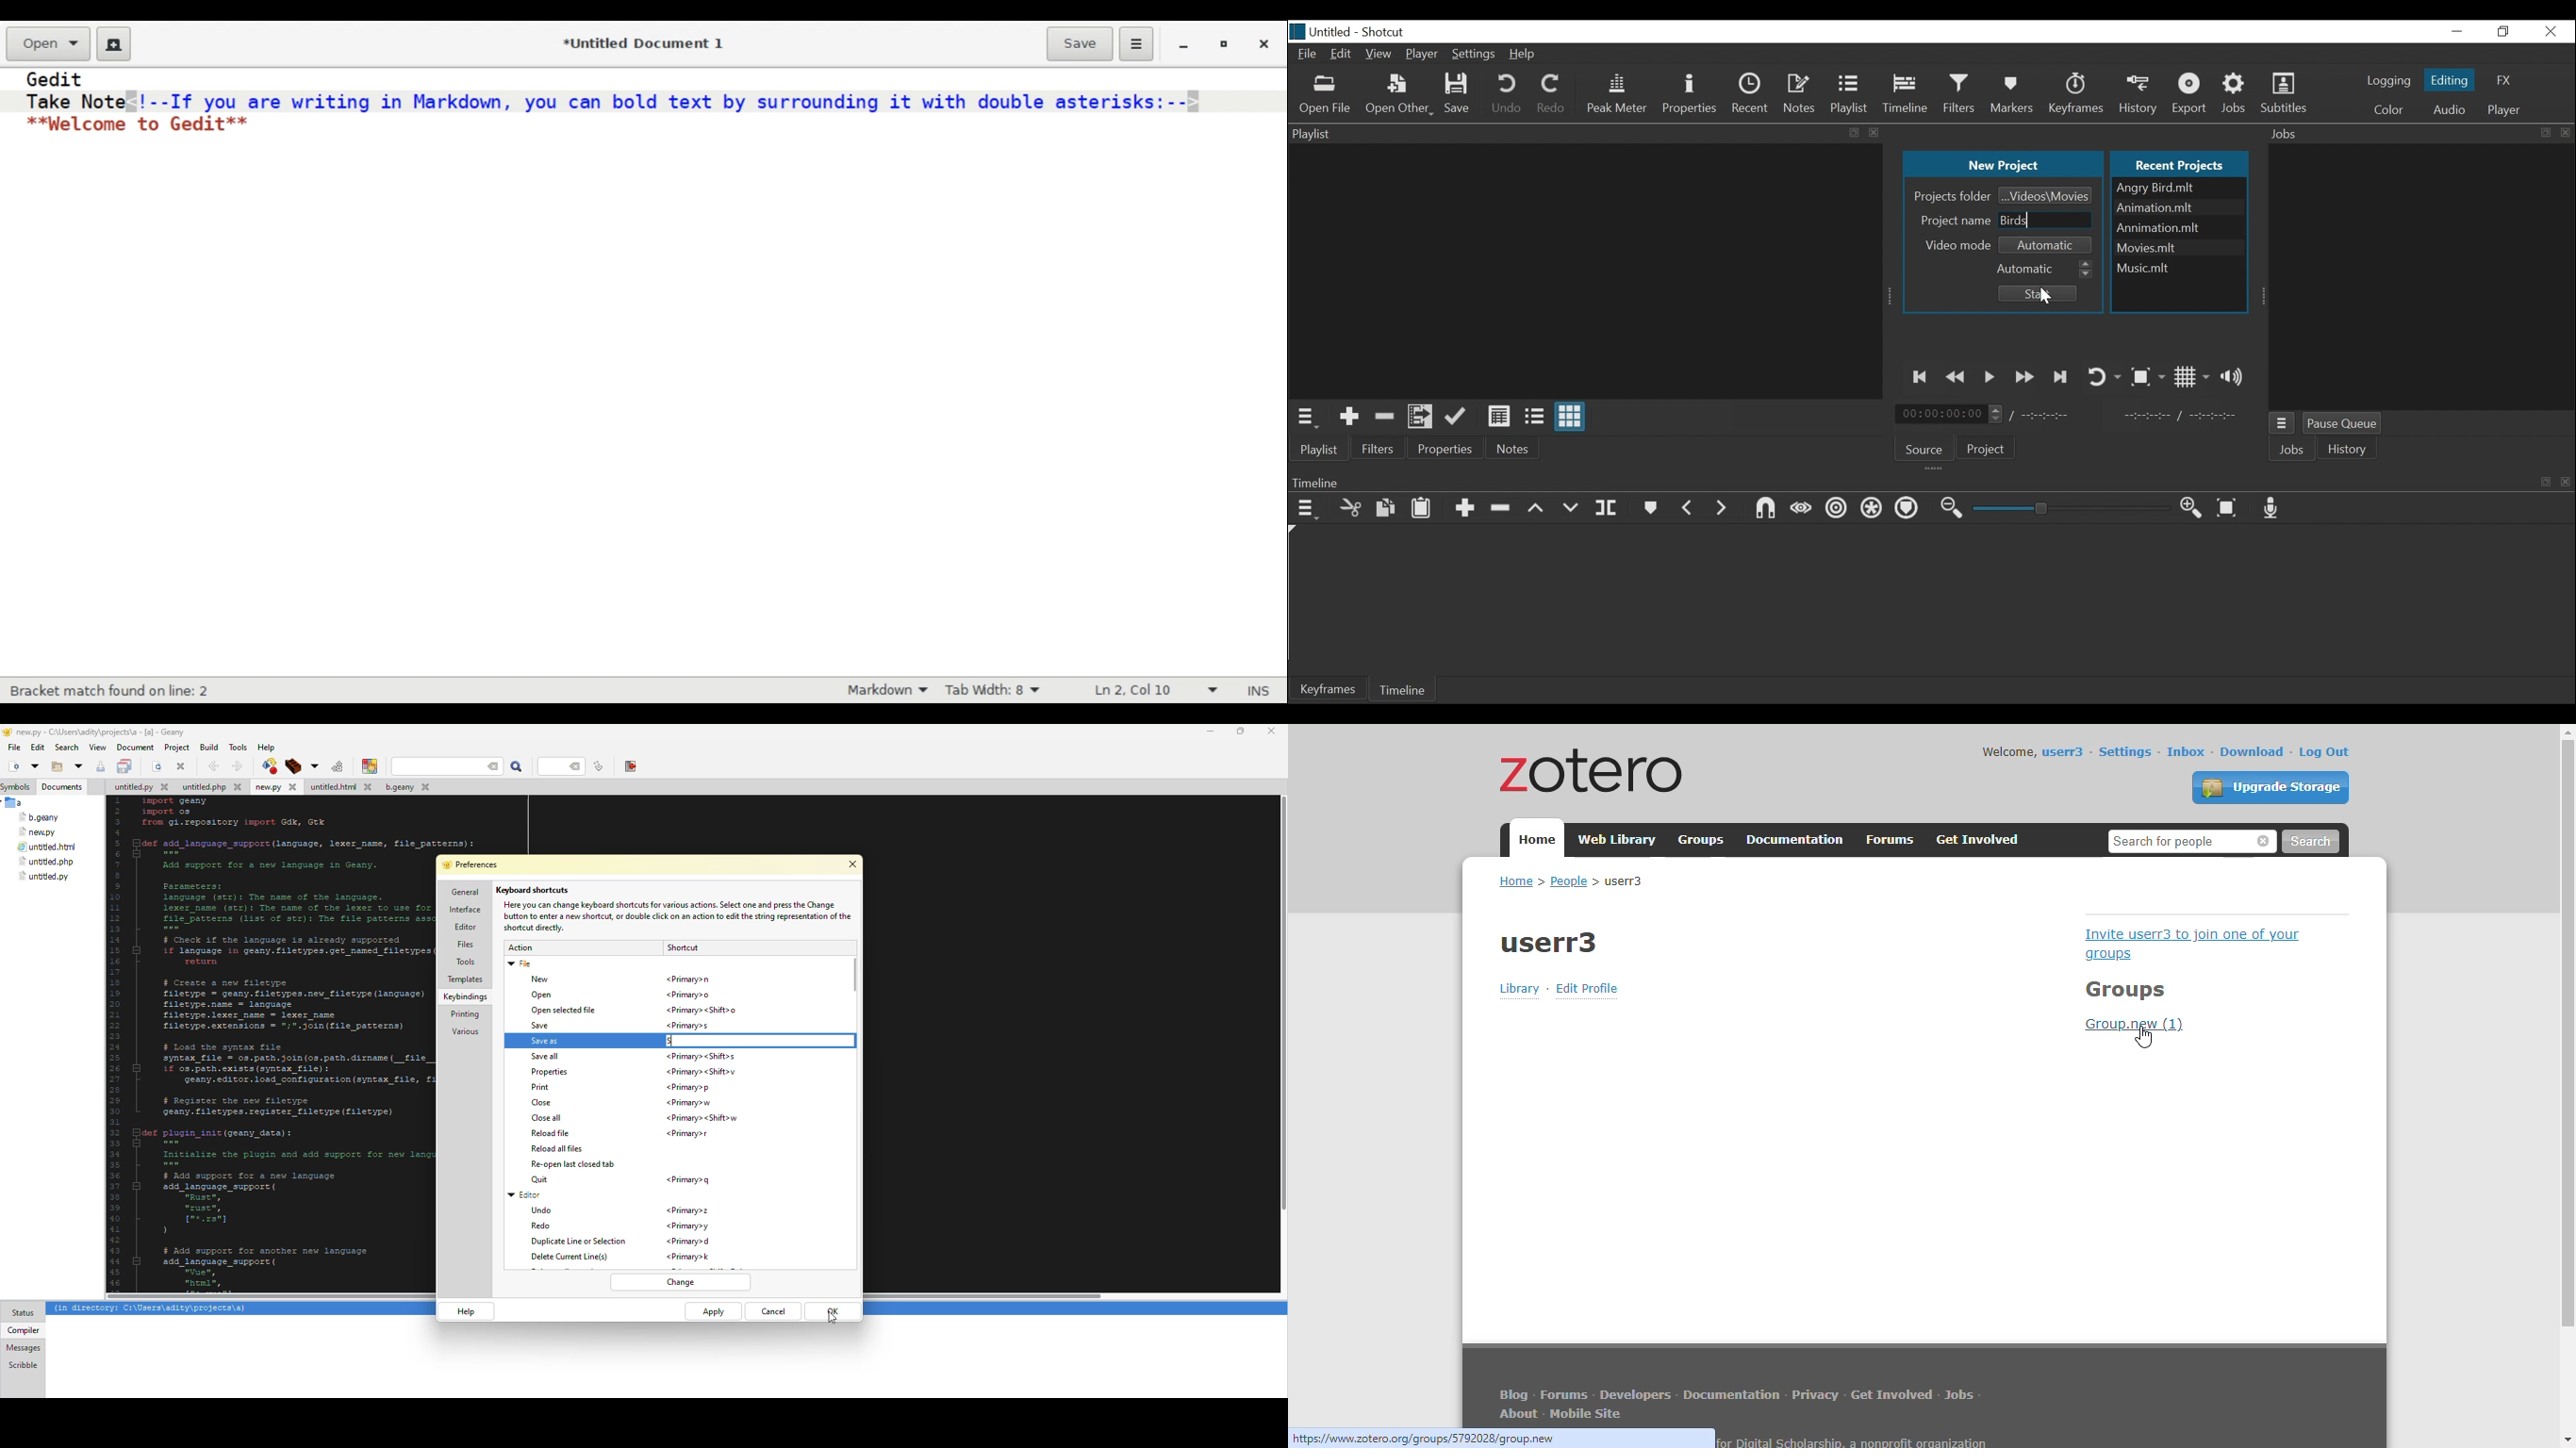 The height and width of the screenshot is (1456, 2576). Describe the element at coordinates (1503, 508) in the screenshot. I see `Ripple delete` at that location.